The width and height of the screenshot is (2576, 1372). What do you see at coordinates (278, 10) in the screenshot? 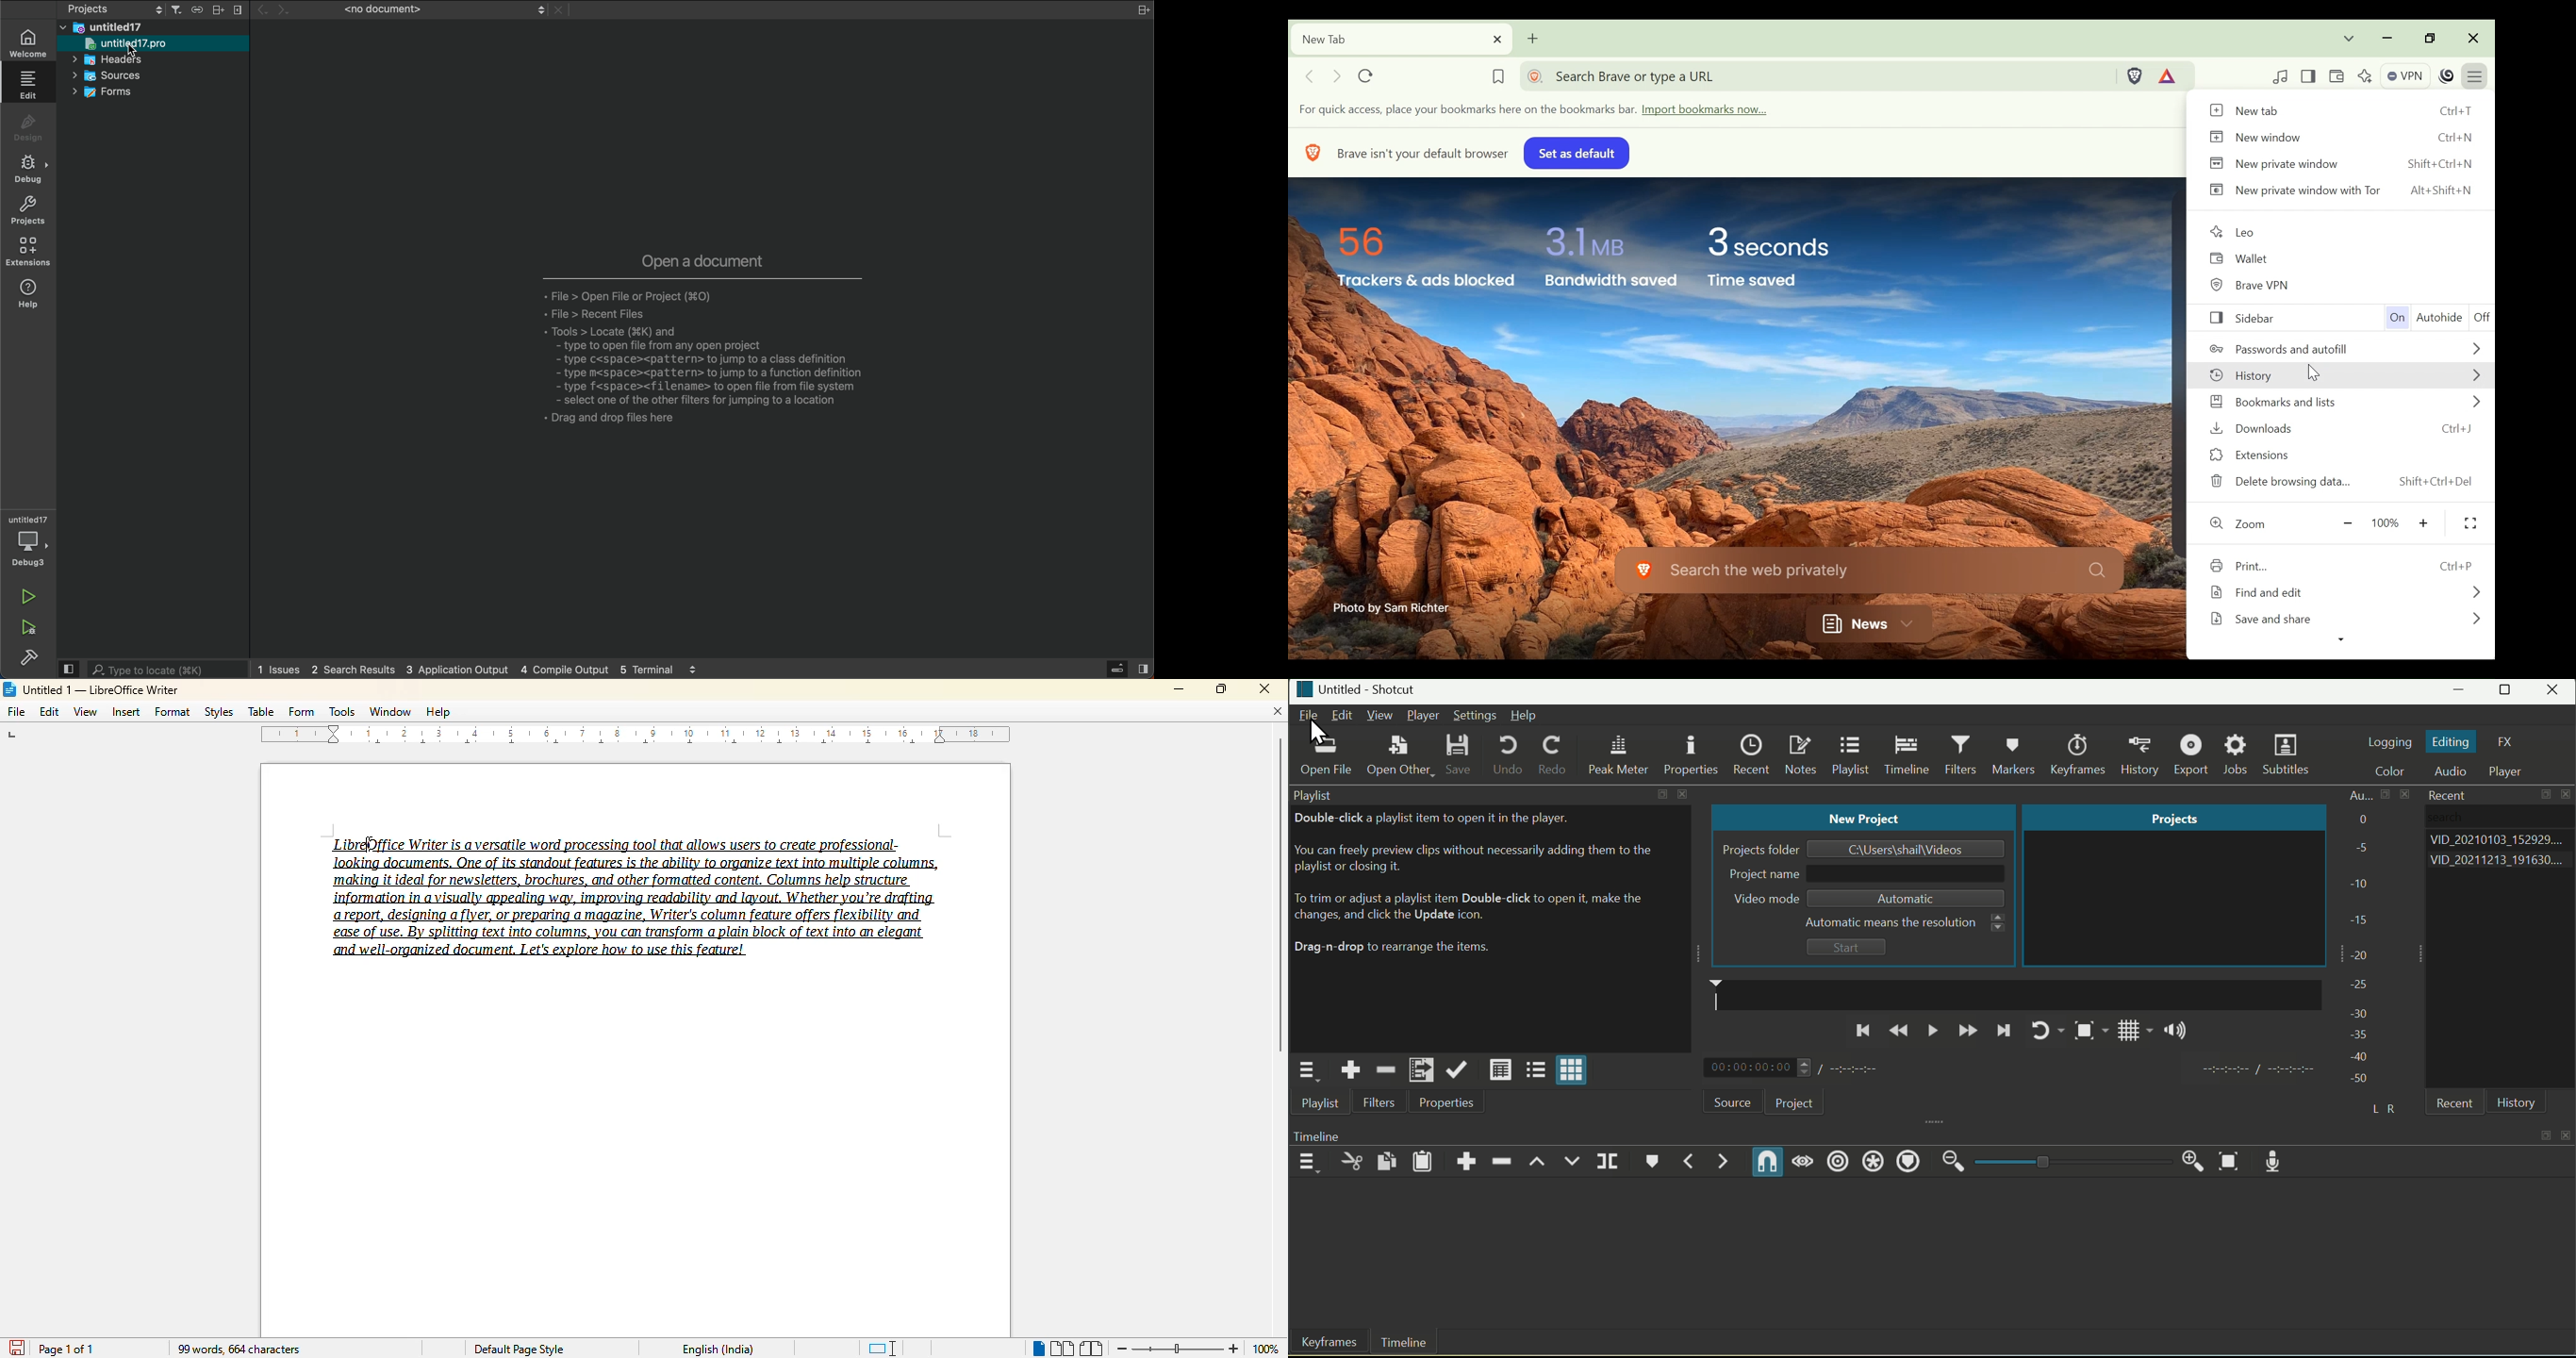
I see `arrows` at bounding box center [278, 10].